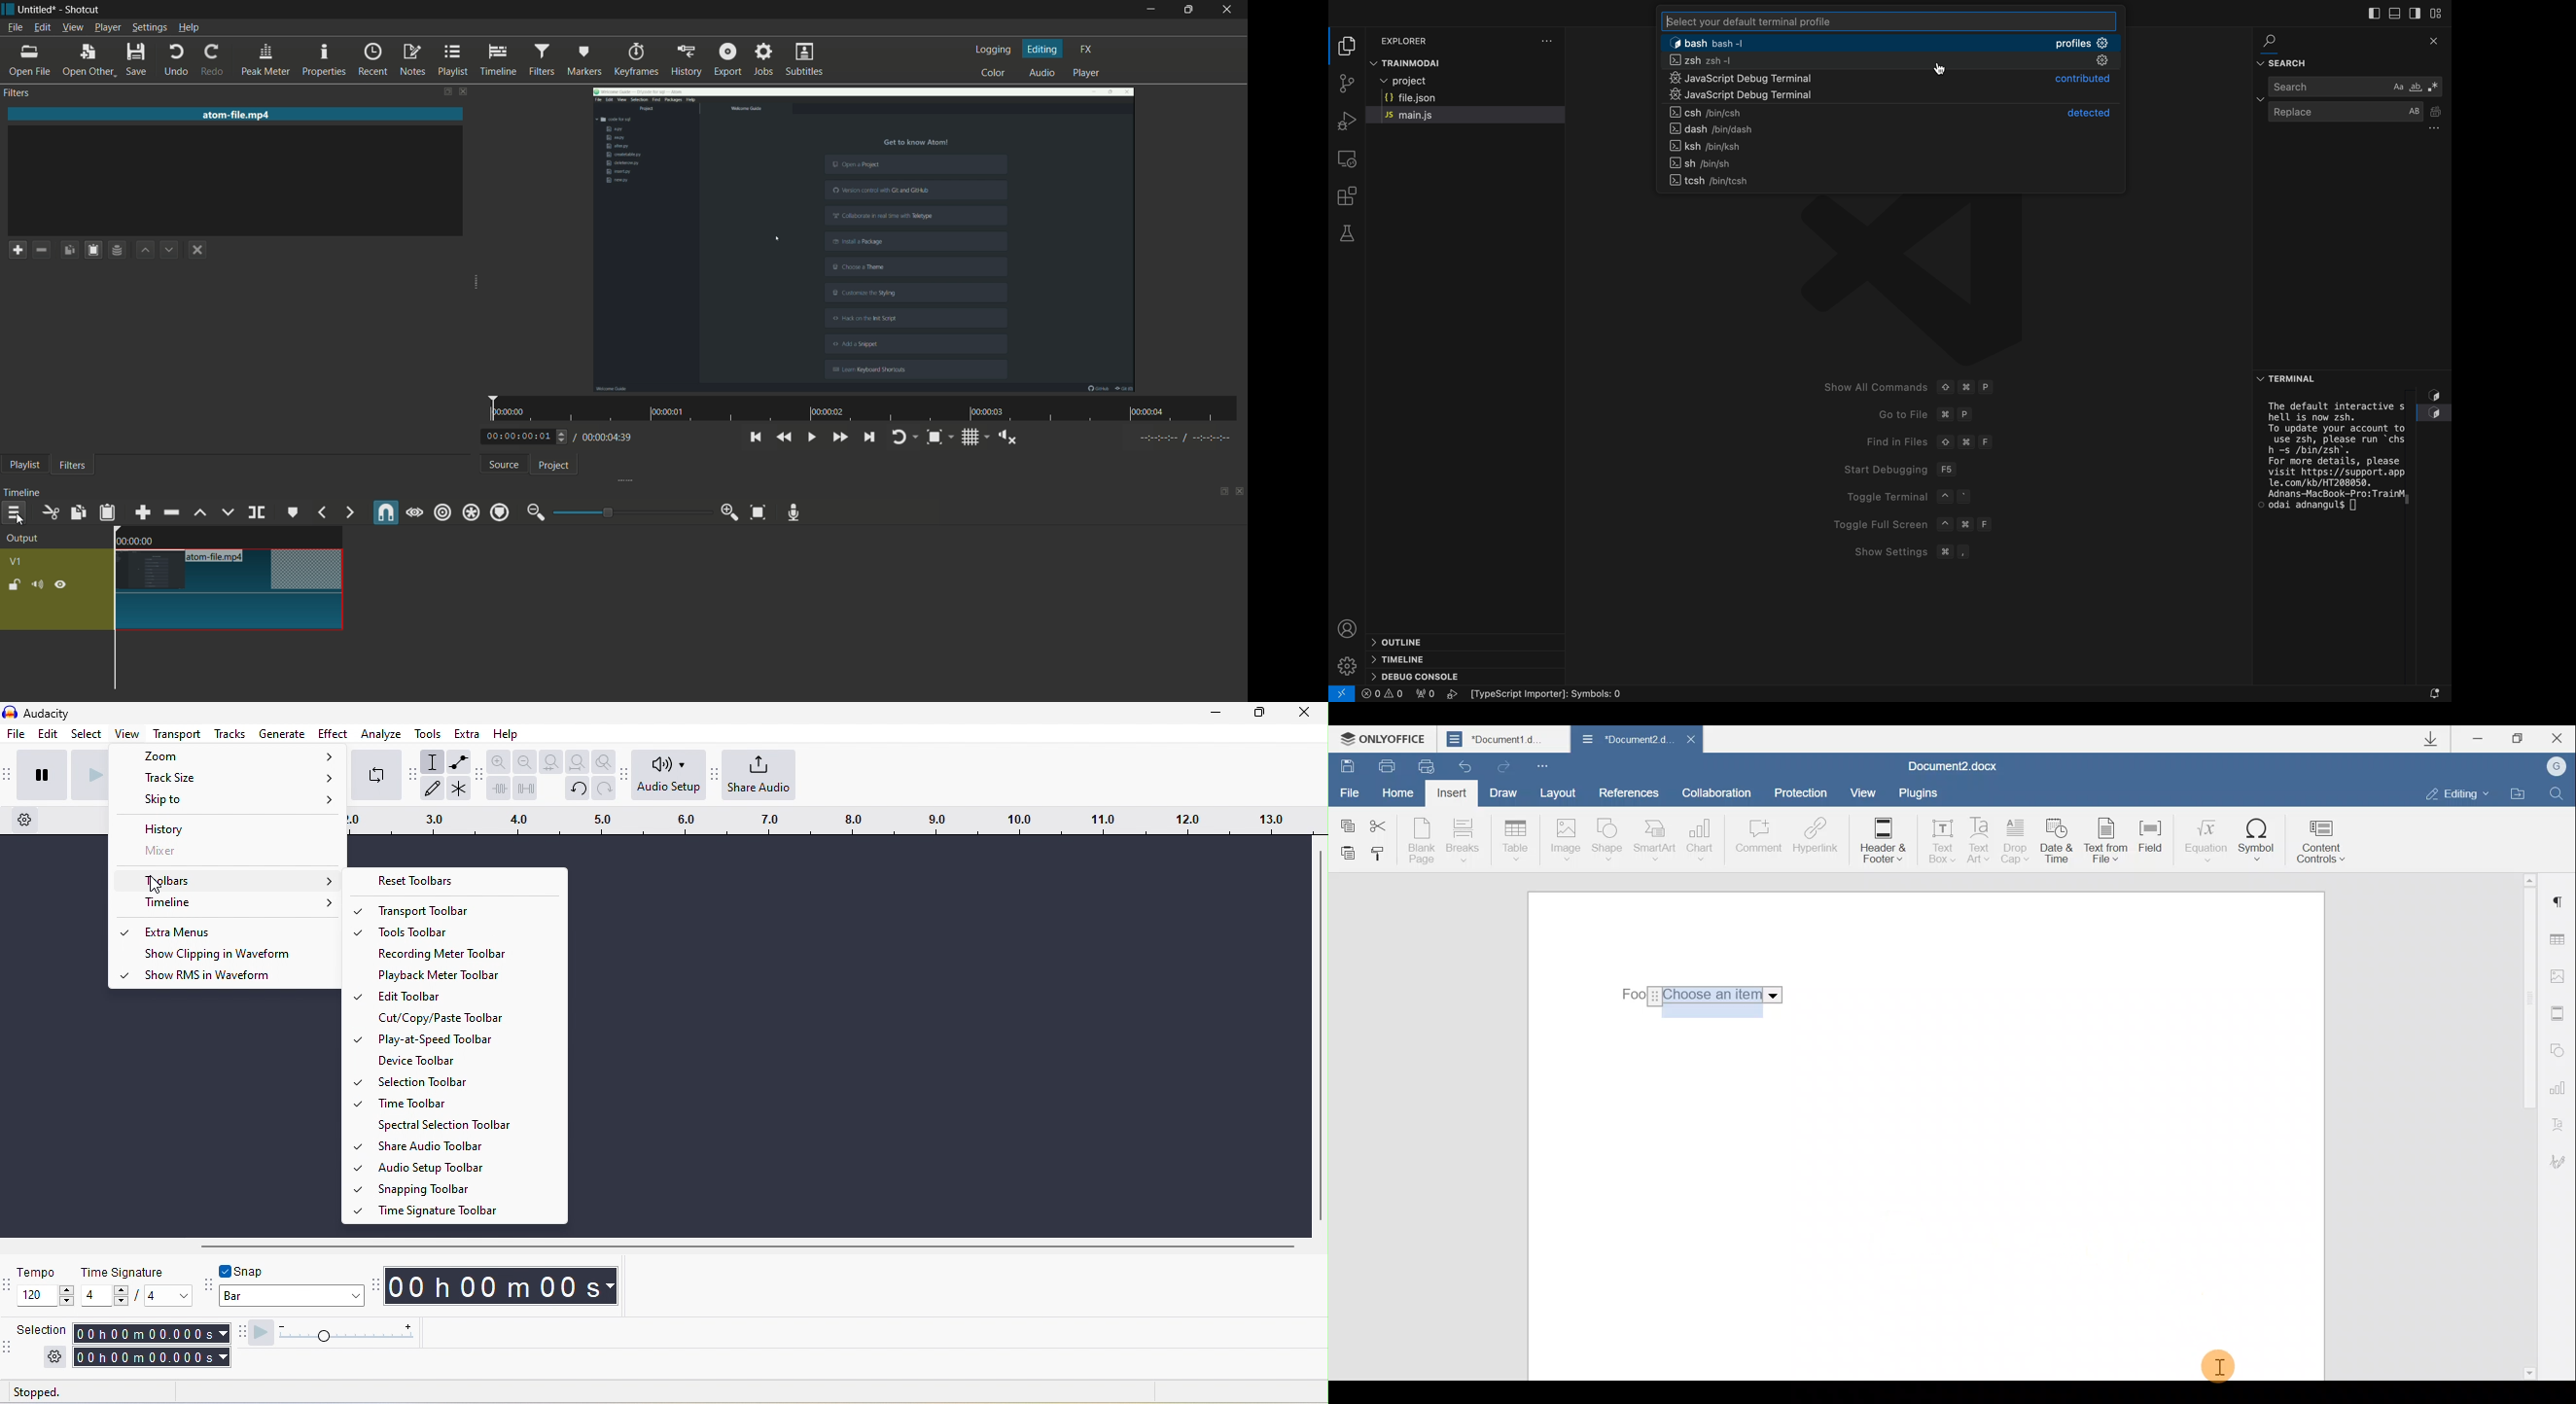 The width and height of the screenshot is (2576, 1428). I want to click on Mixer , so click(228, 851).